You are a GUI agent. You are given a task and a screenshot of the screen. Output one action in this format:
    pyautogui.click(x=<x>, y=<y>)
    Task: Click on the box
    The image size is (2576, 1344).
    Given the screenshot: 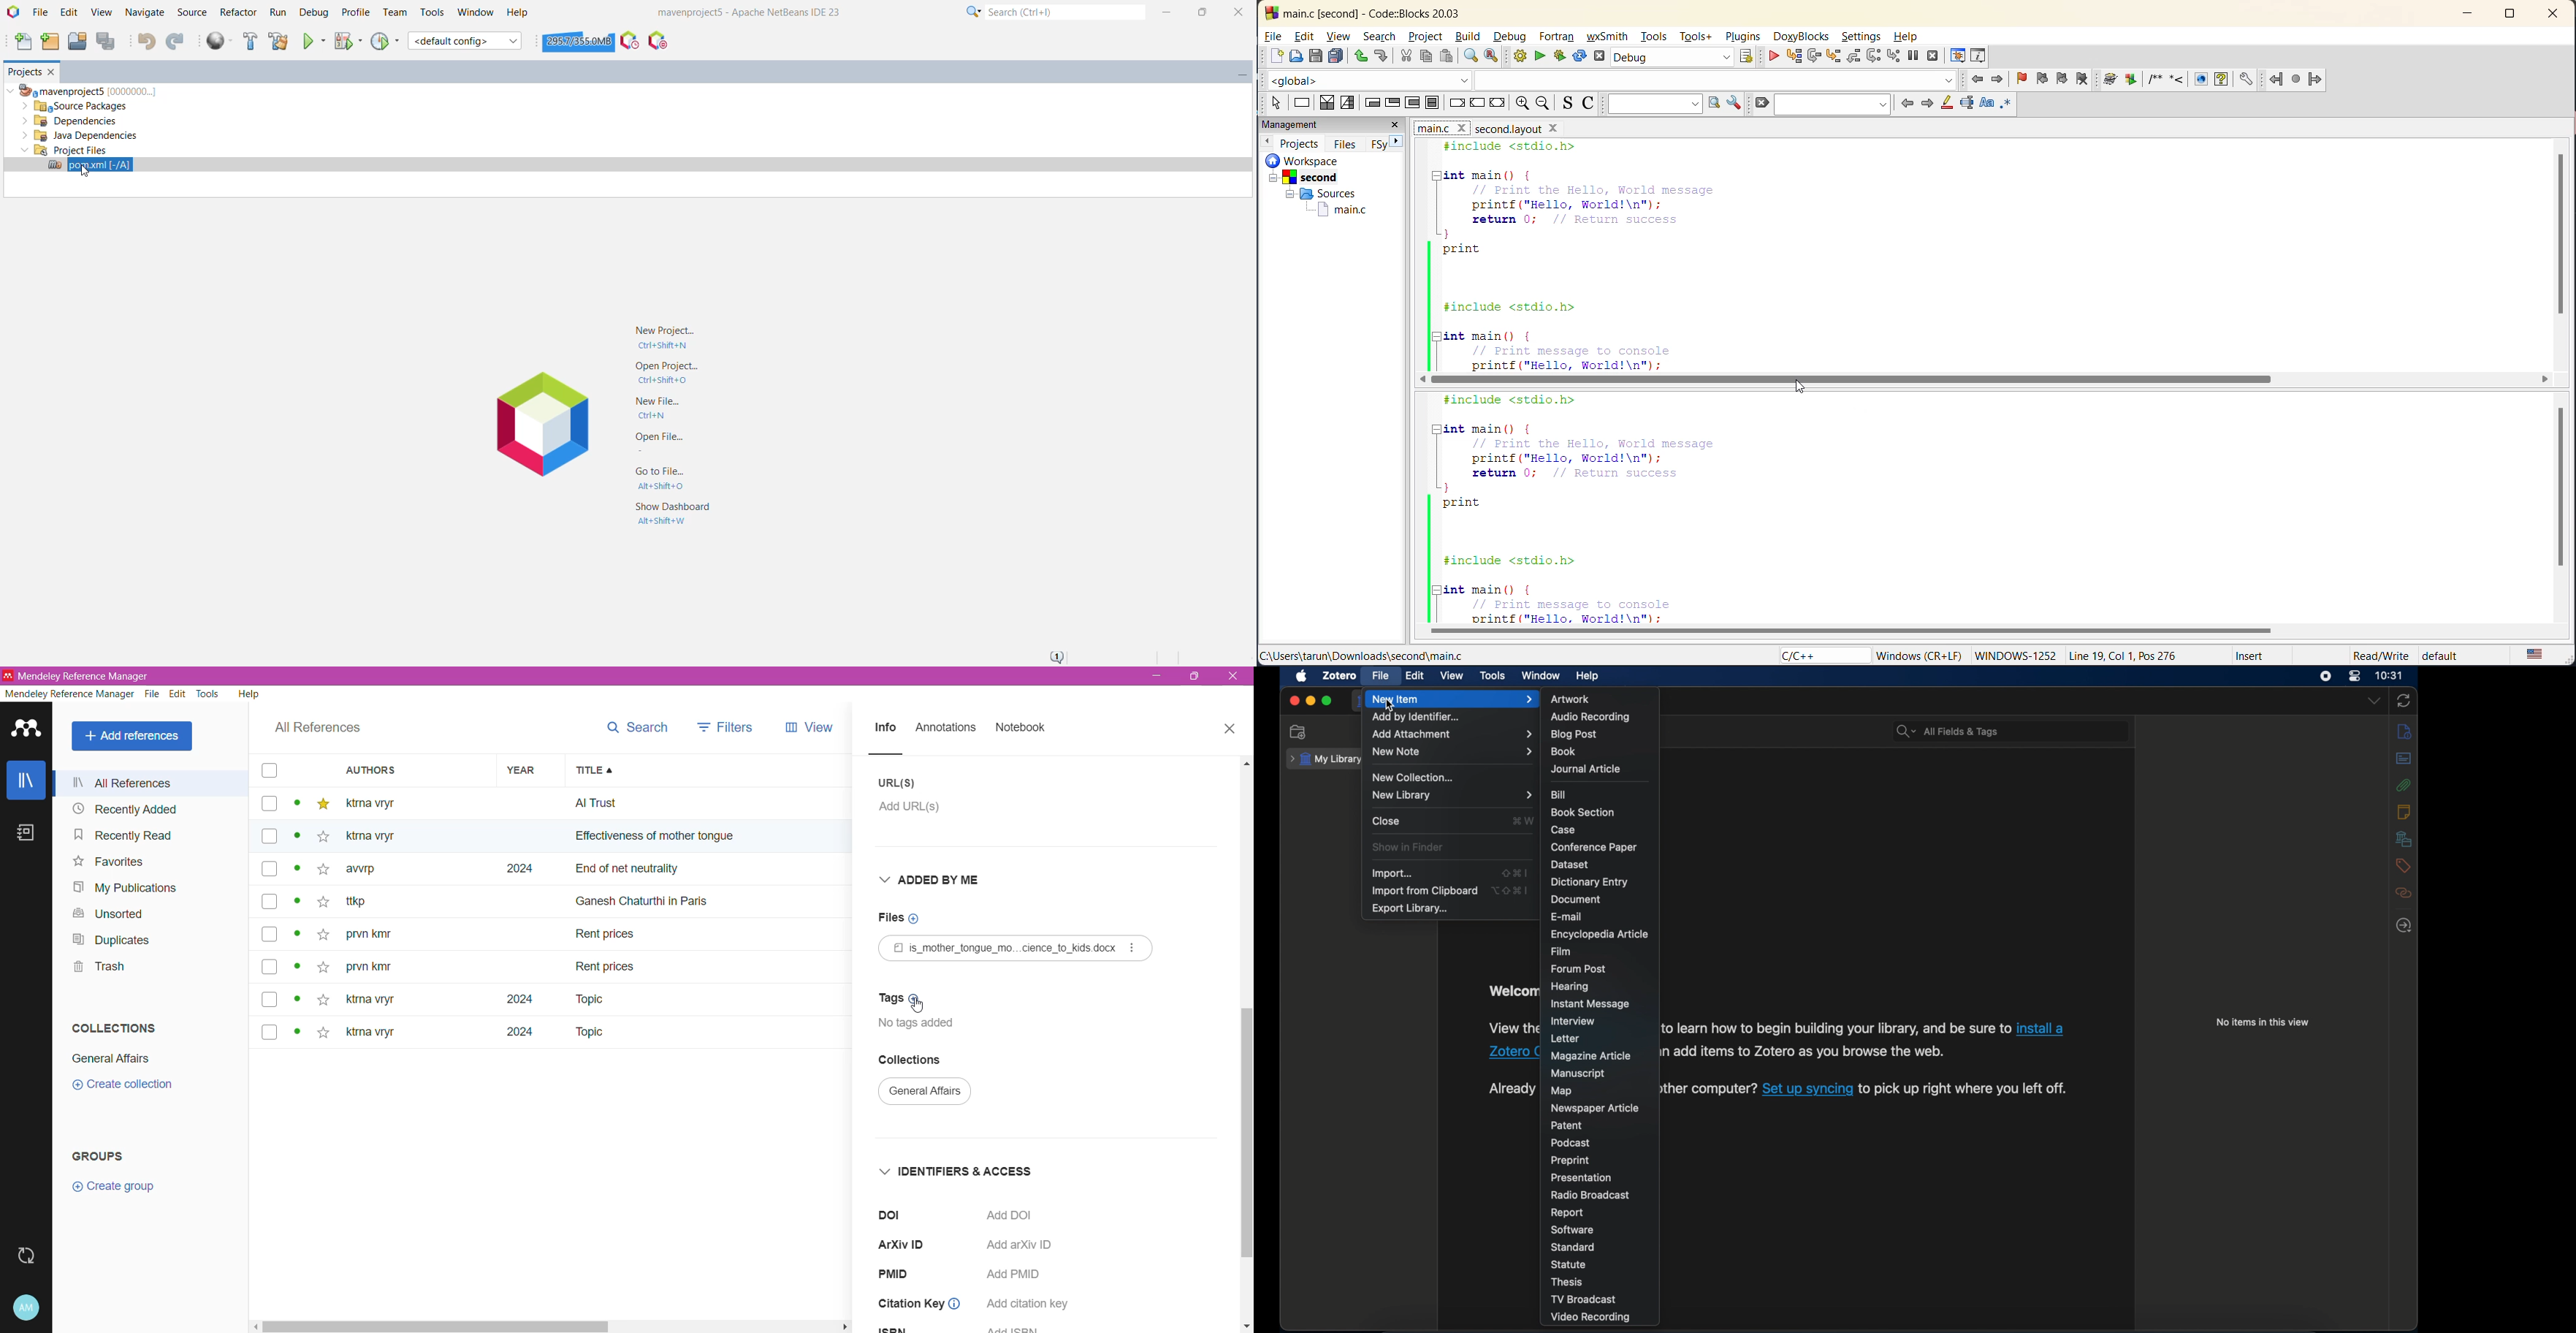 What is the action you would take?
    pyautogui.click(x=268, y=837)
    